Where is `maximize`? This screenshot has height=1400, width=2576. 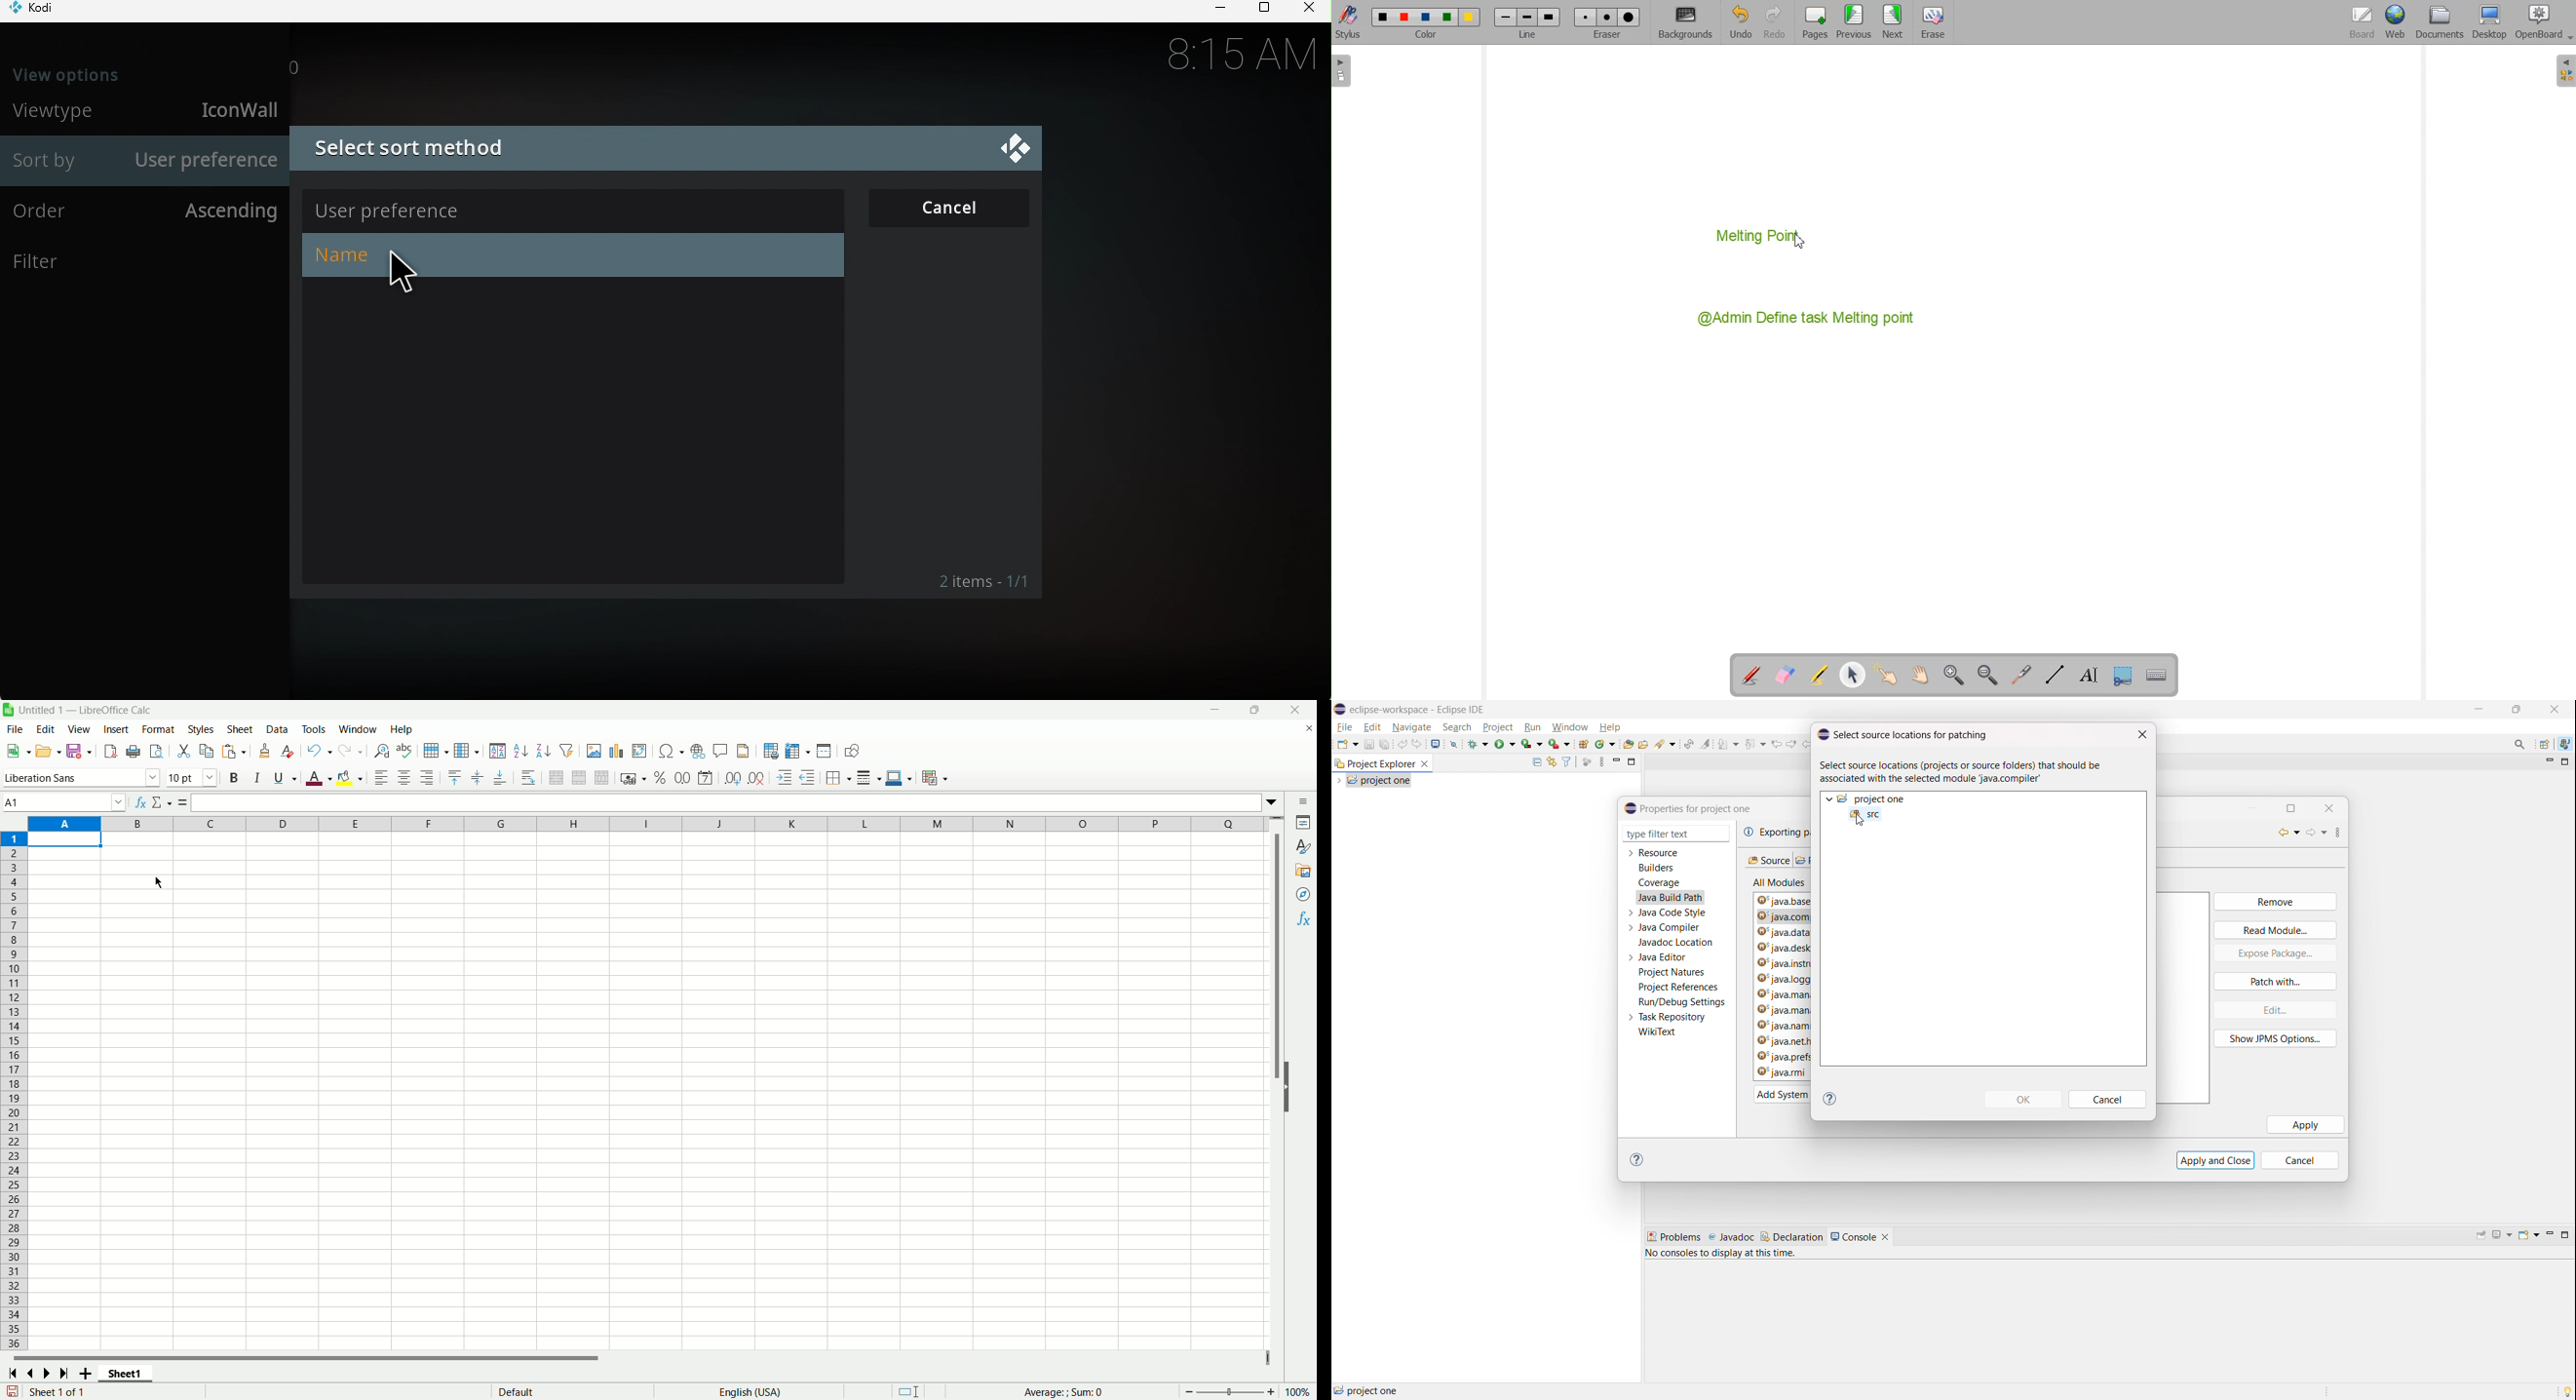 maximize is located at coordinates (1632, 761).